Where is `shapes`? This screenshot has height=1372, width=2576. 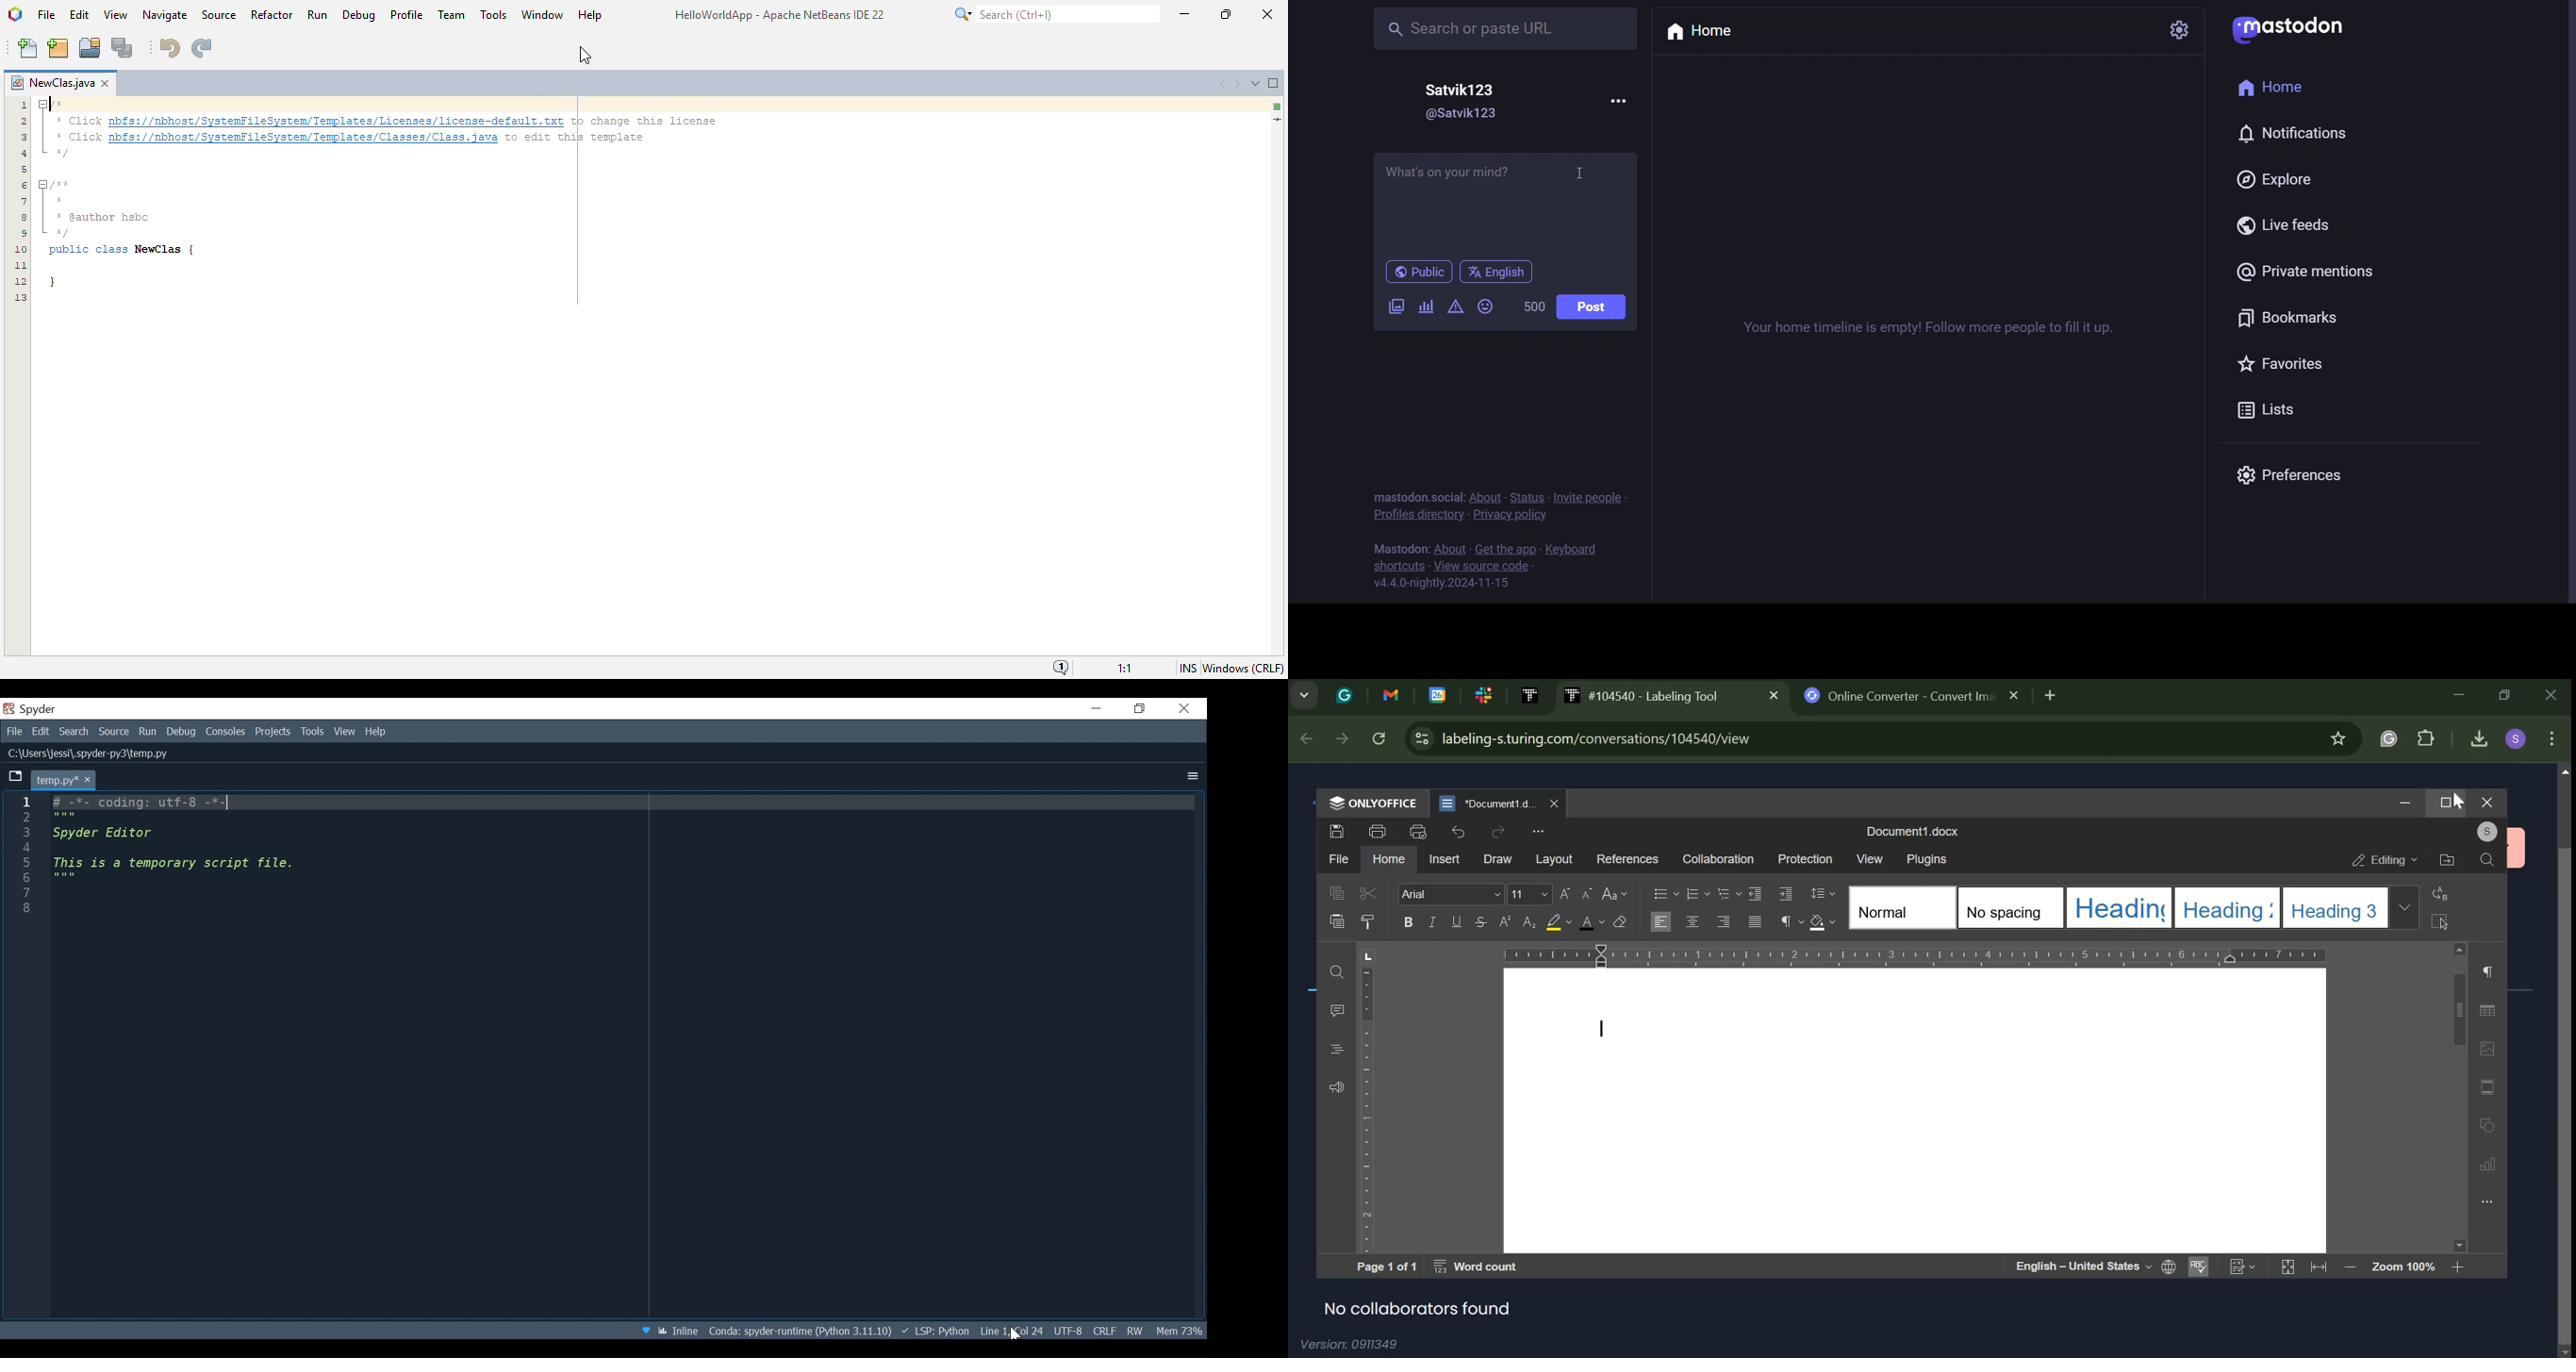 shapes is located at coordinates (2489, 1124).